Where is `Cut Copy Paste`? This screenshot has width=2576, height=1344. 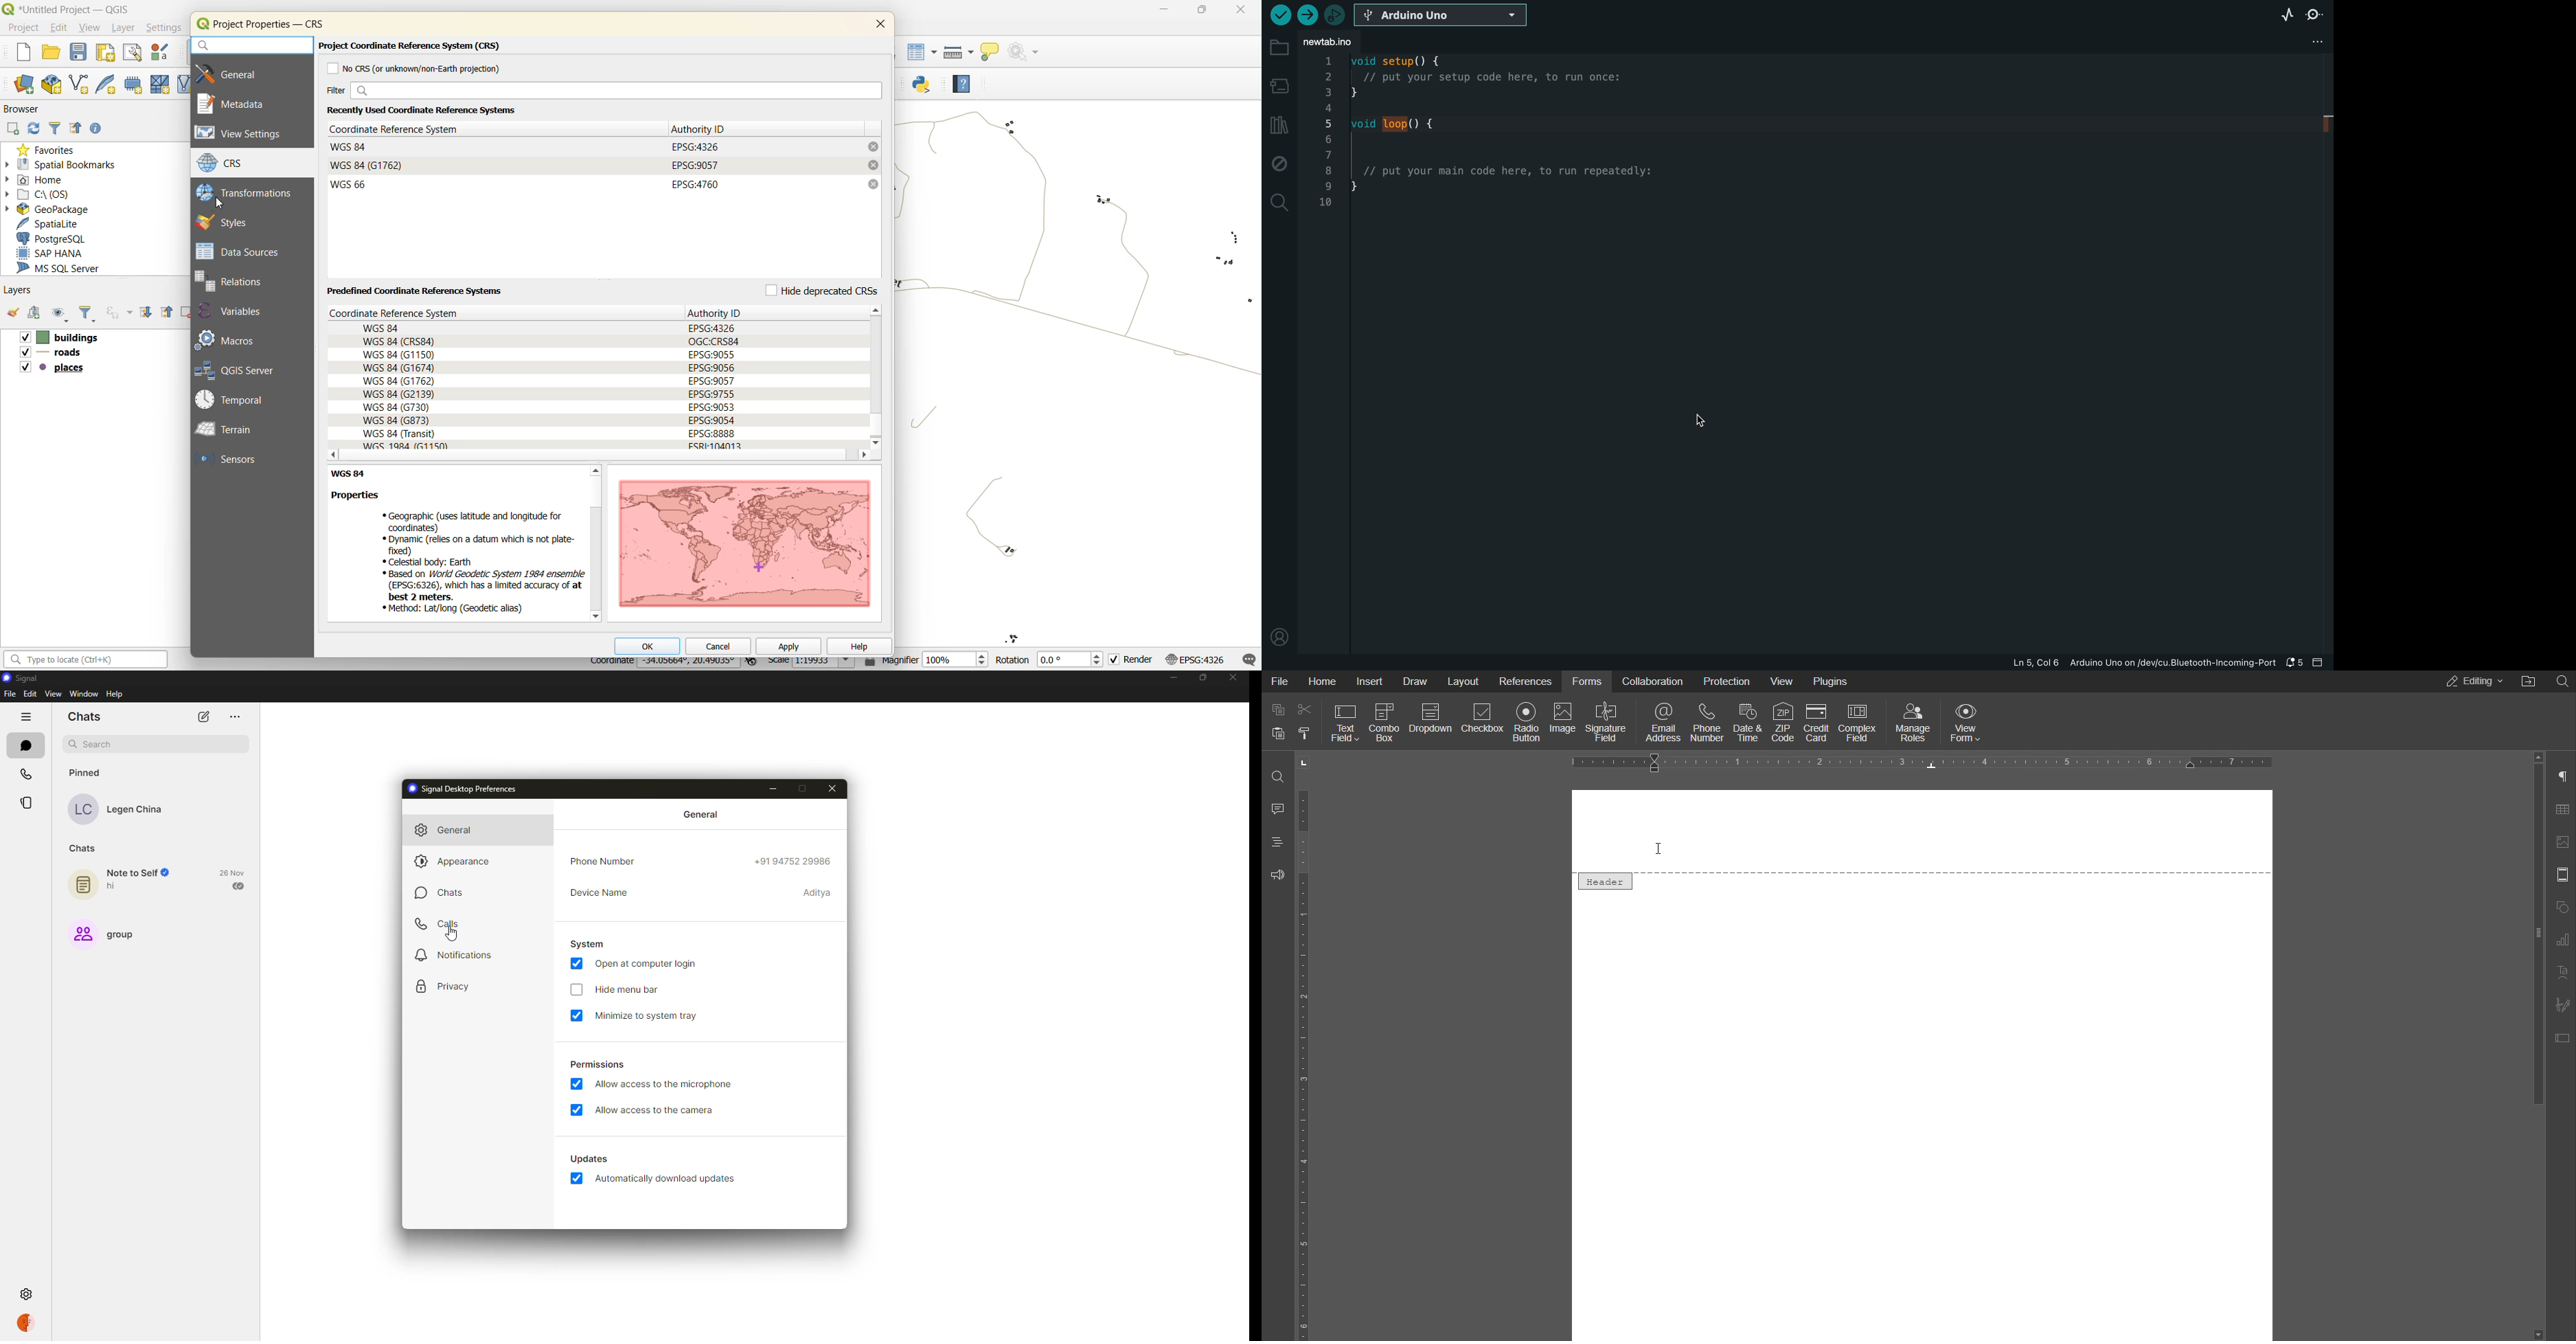
Cut Copy Paste is located at coordinates (1292, 722).